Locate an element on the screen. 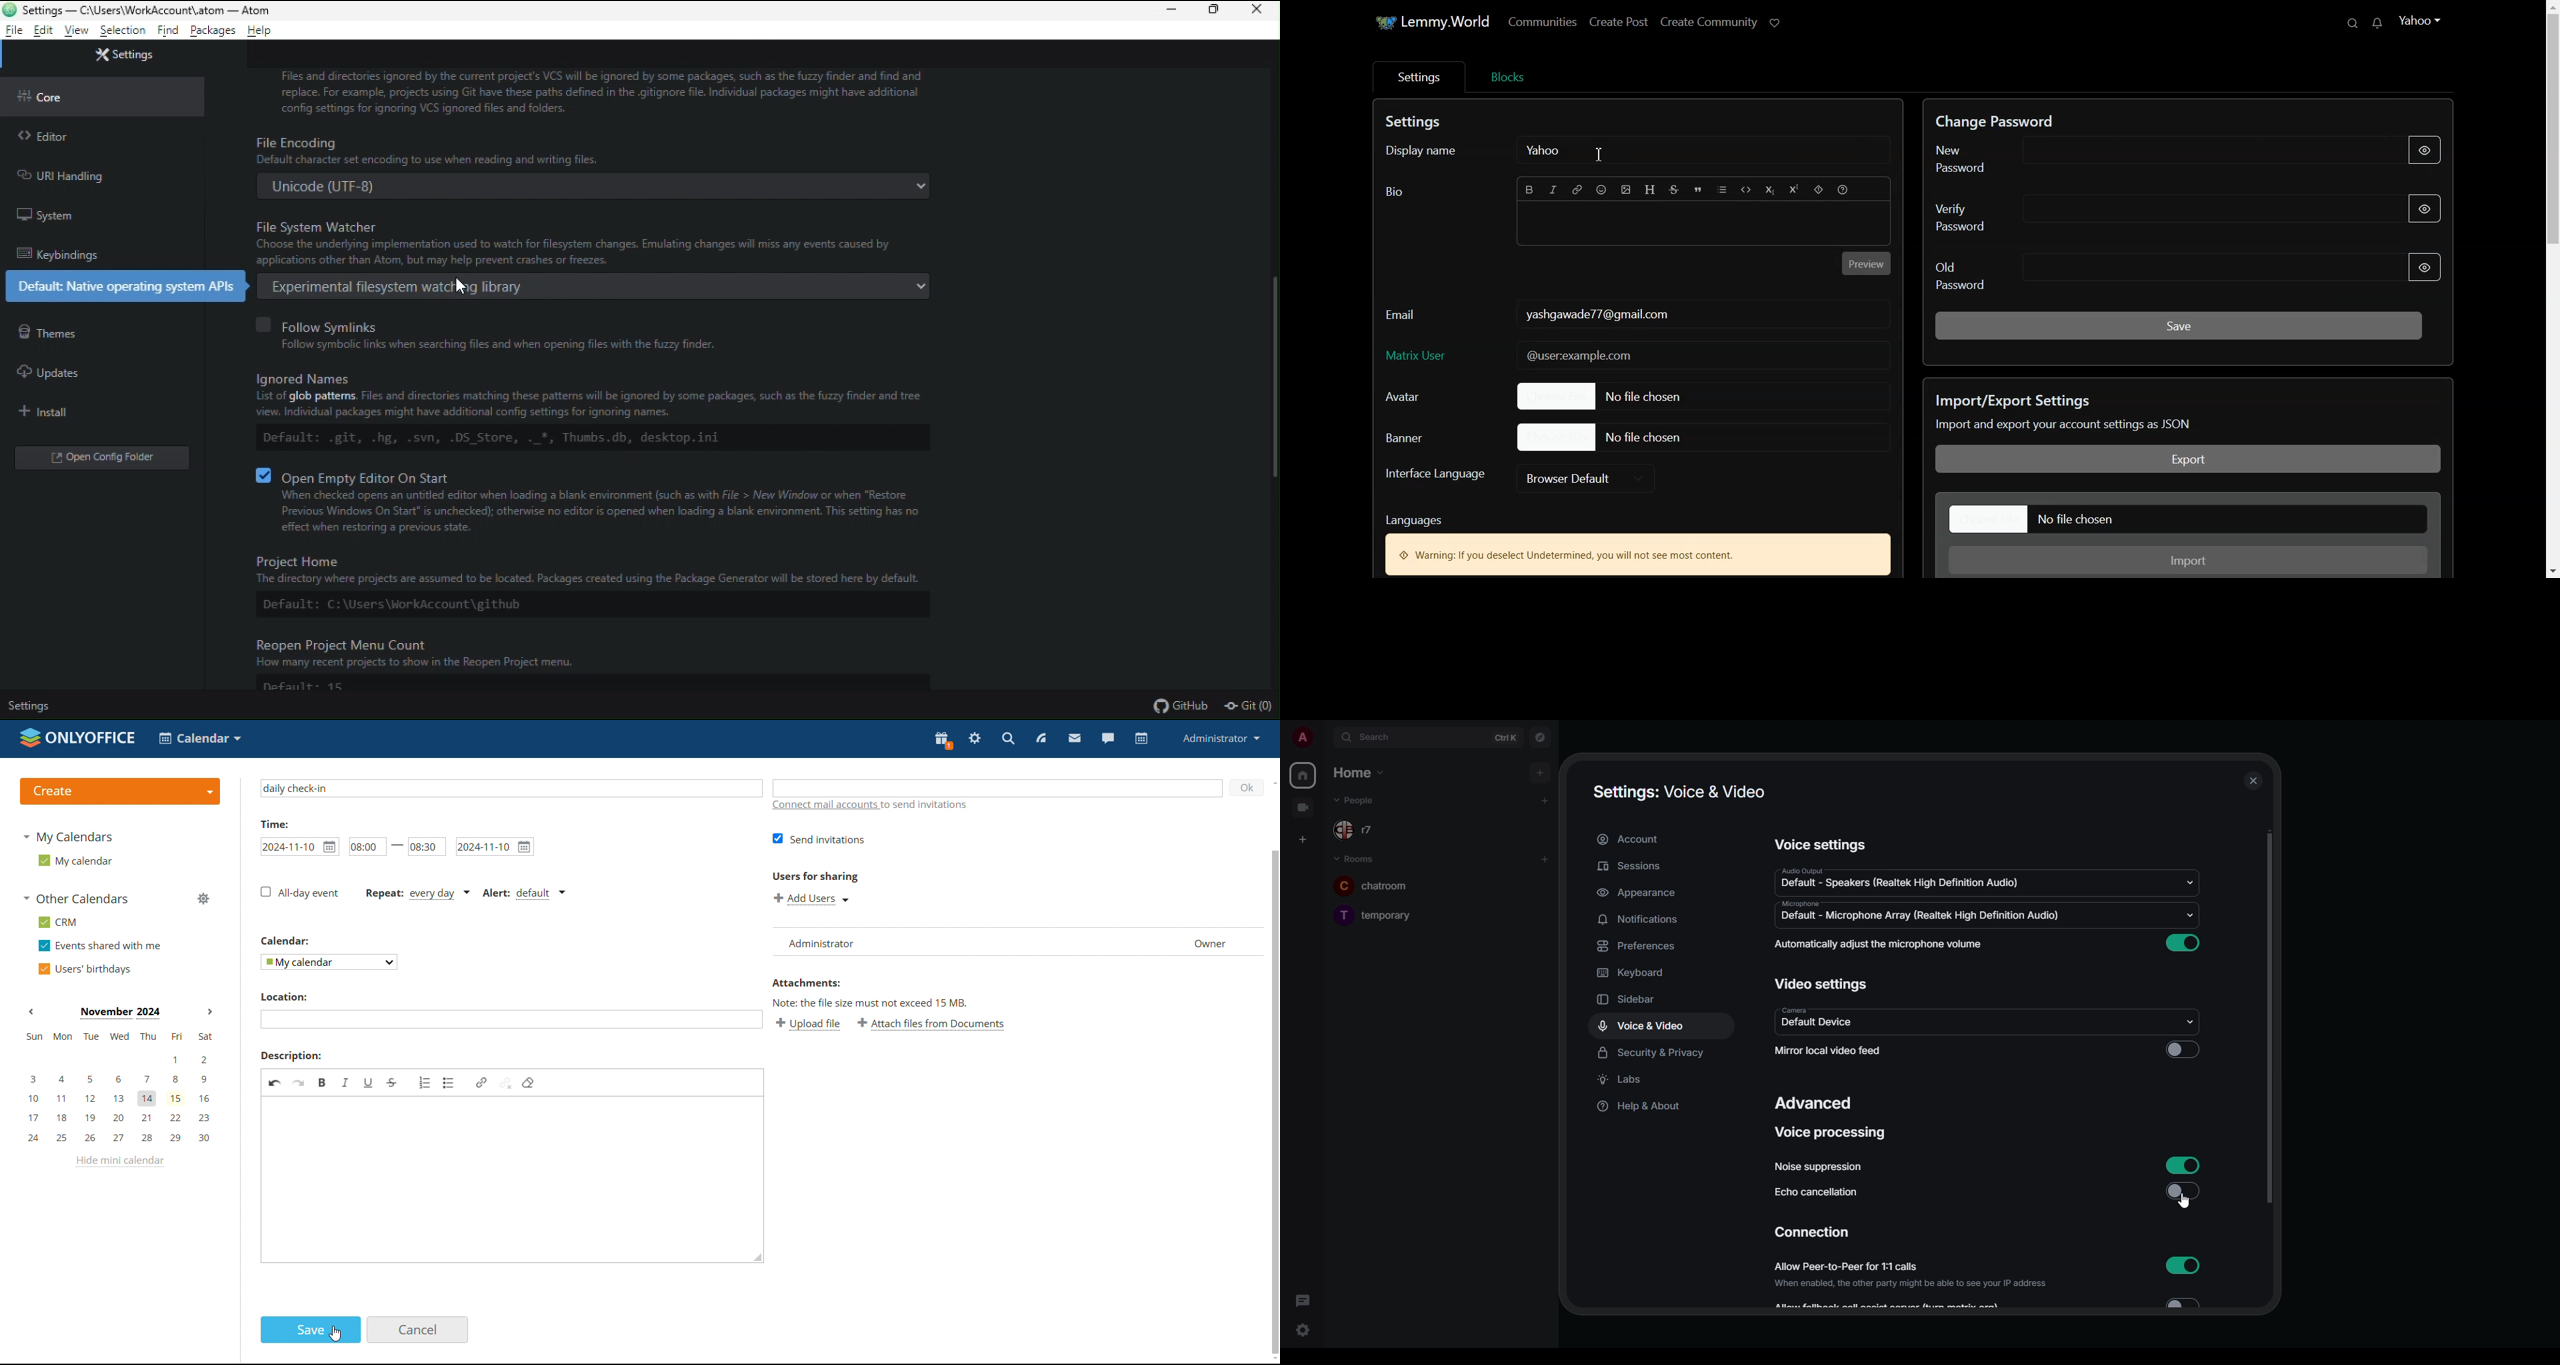  events shared with me is located at coordinates (100, 946).